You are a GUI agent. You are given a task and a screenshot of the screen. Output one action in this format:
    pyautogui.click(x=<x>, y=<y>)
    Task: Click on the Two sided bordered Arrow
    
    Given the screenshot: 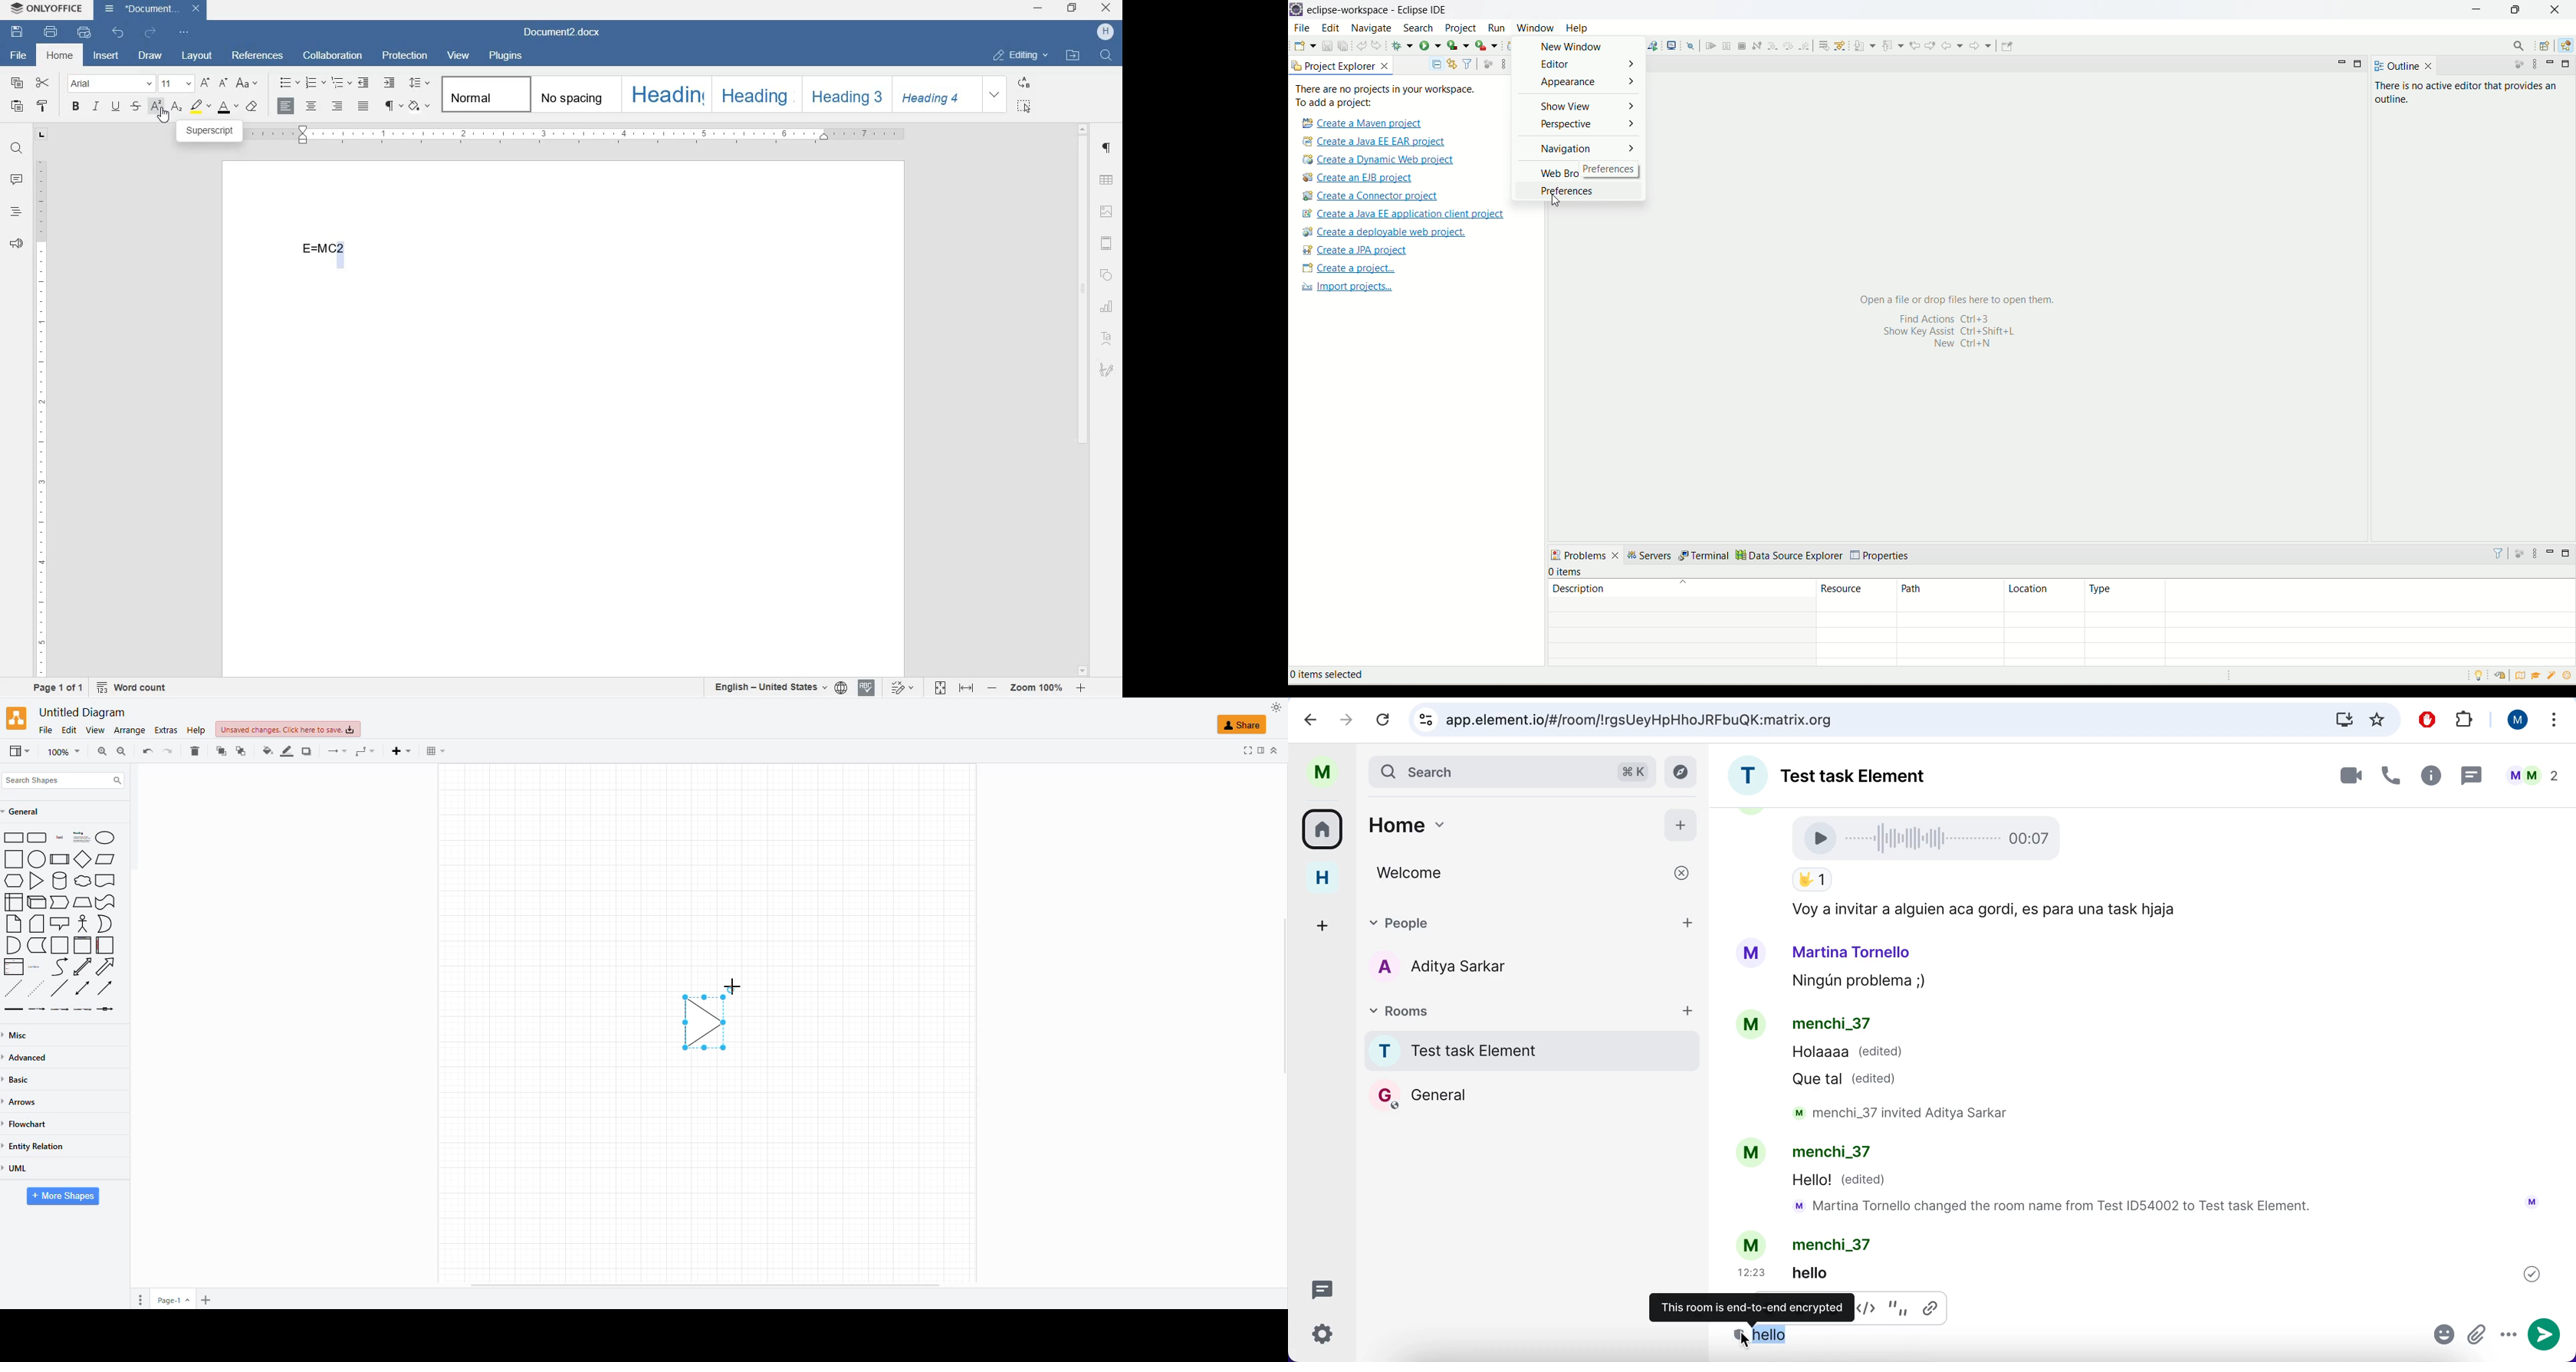 What is the action you would take?
    pyautogui.click(x=82, y=967)
    